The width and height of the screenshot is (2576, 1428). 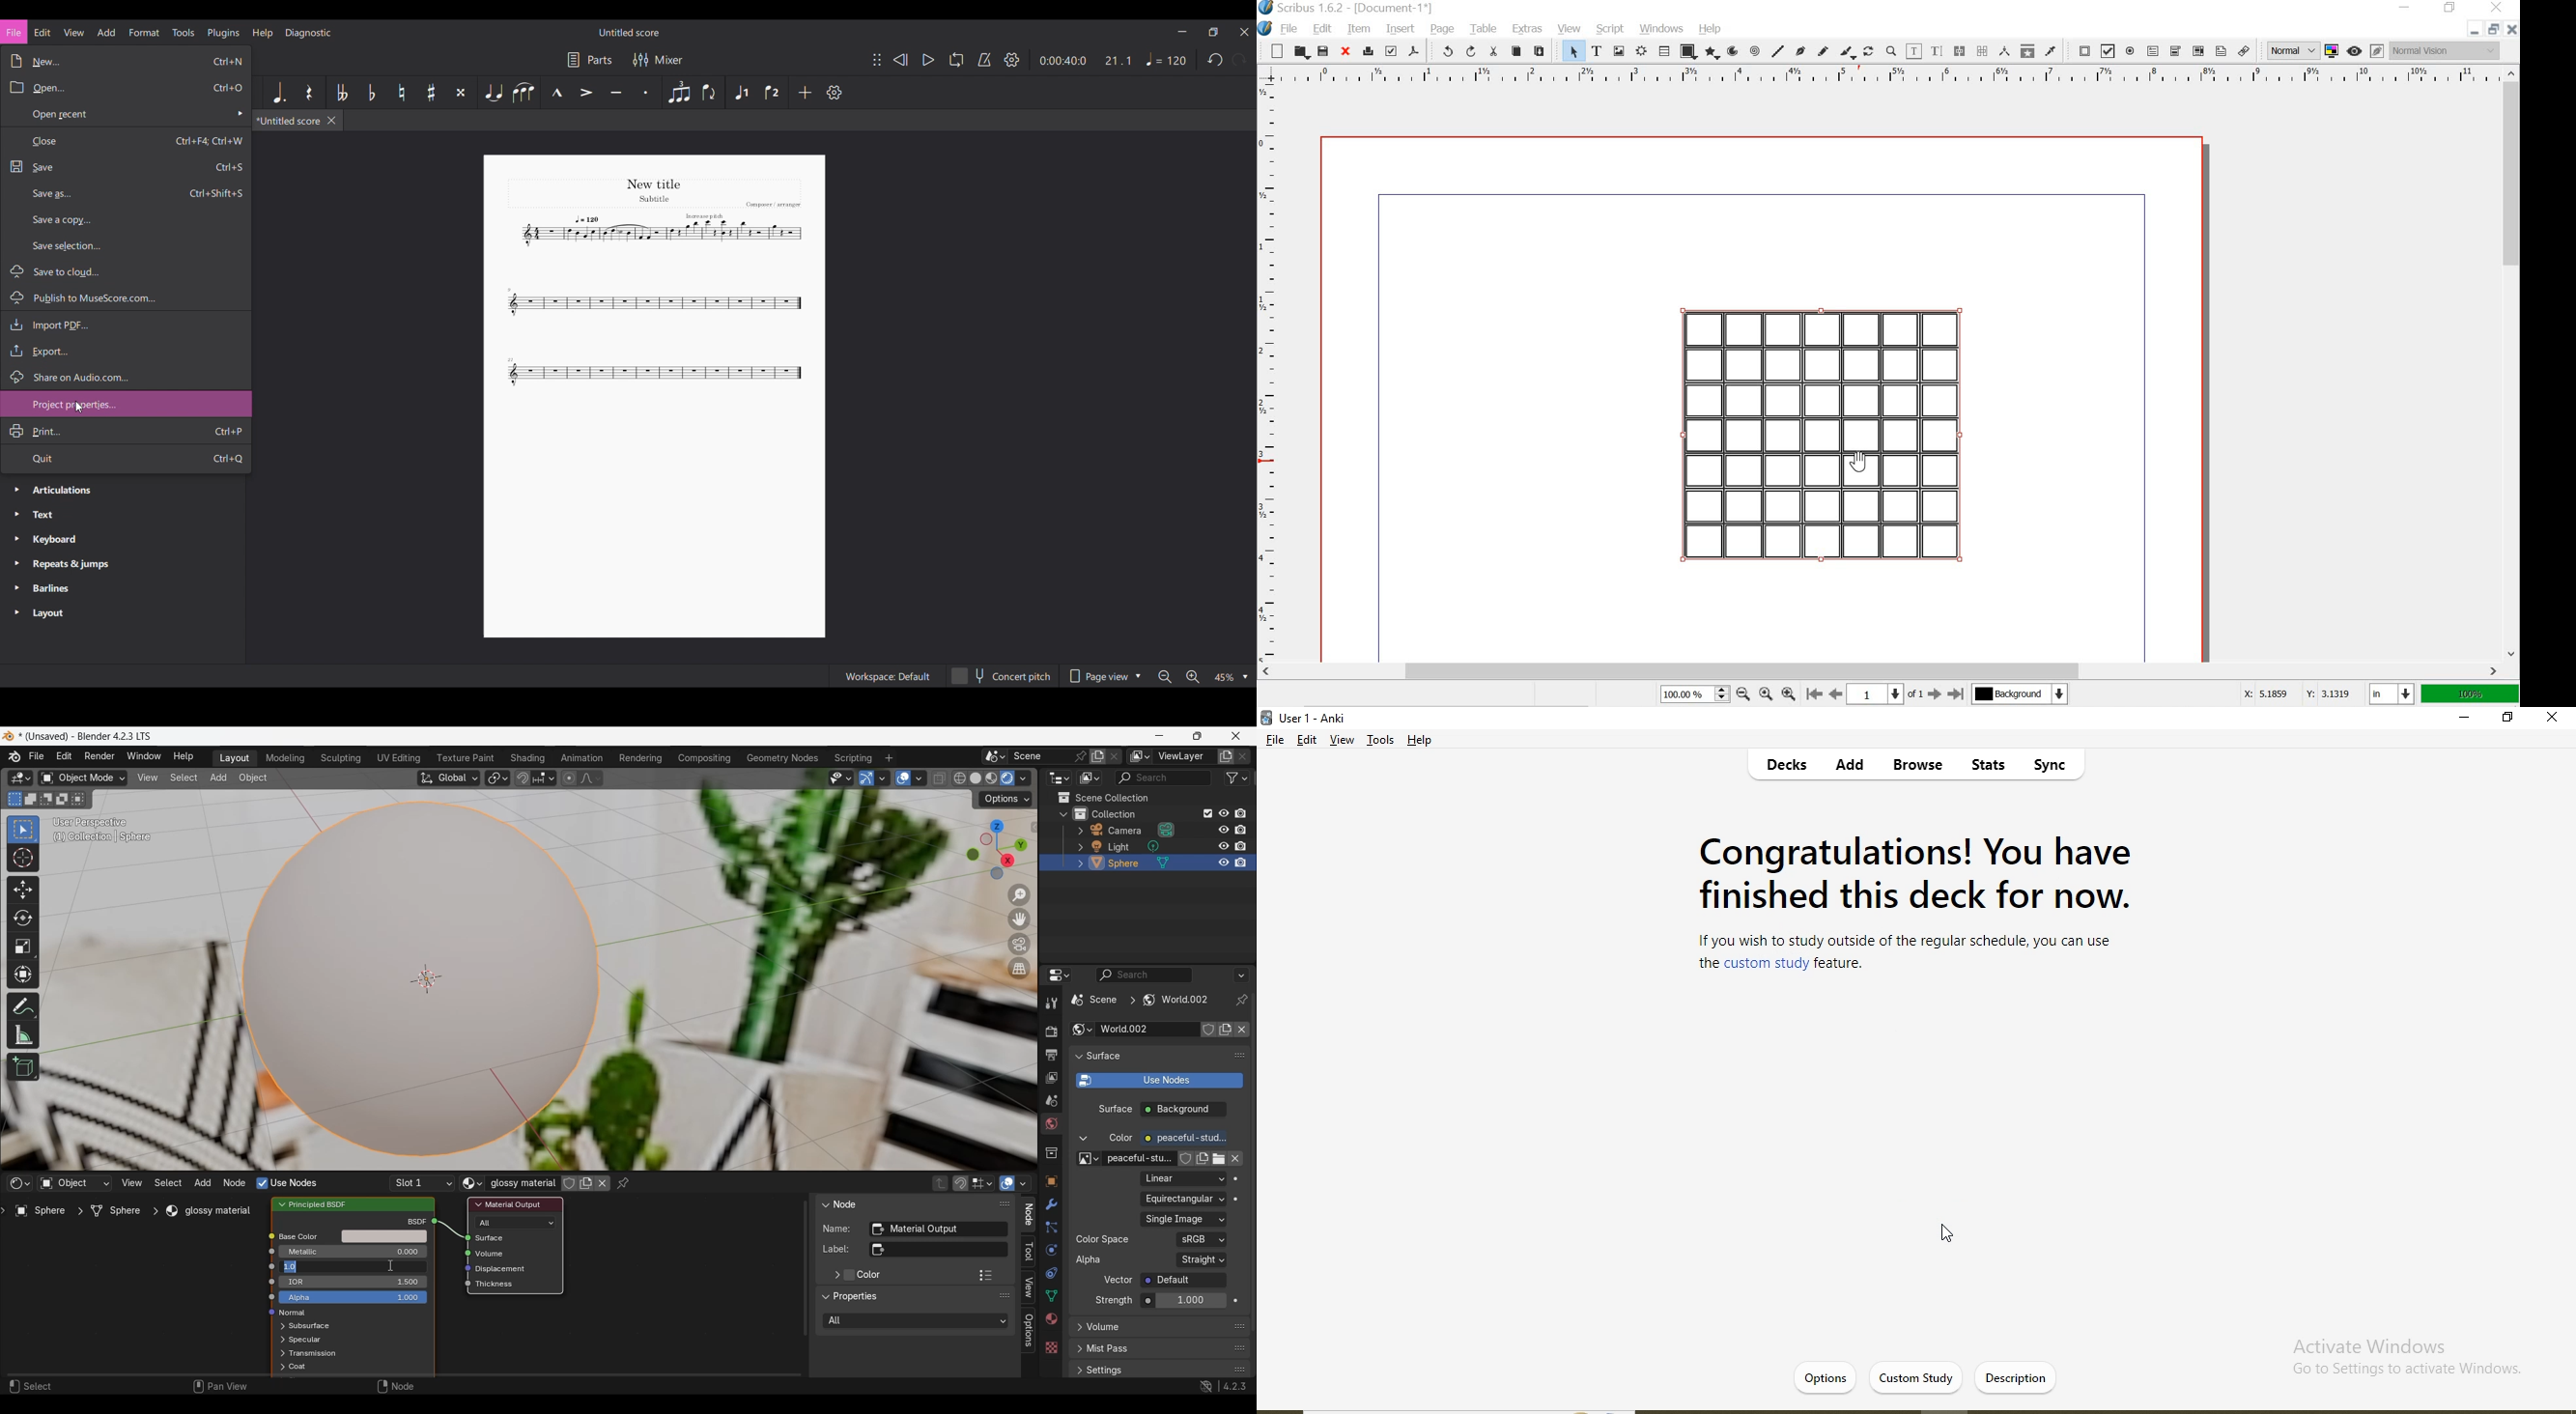 What do you see at coordinates (1114, 756) in the screenshot?
I see `Delete scene` at bounding box center [1114, 756].